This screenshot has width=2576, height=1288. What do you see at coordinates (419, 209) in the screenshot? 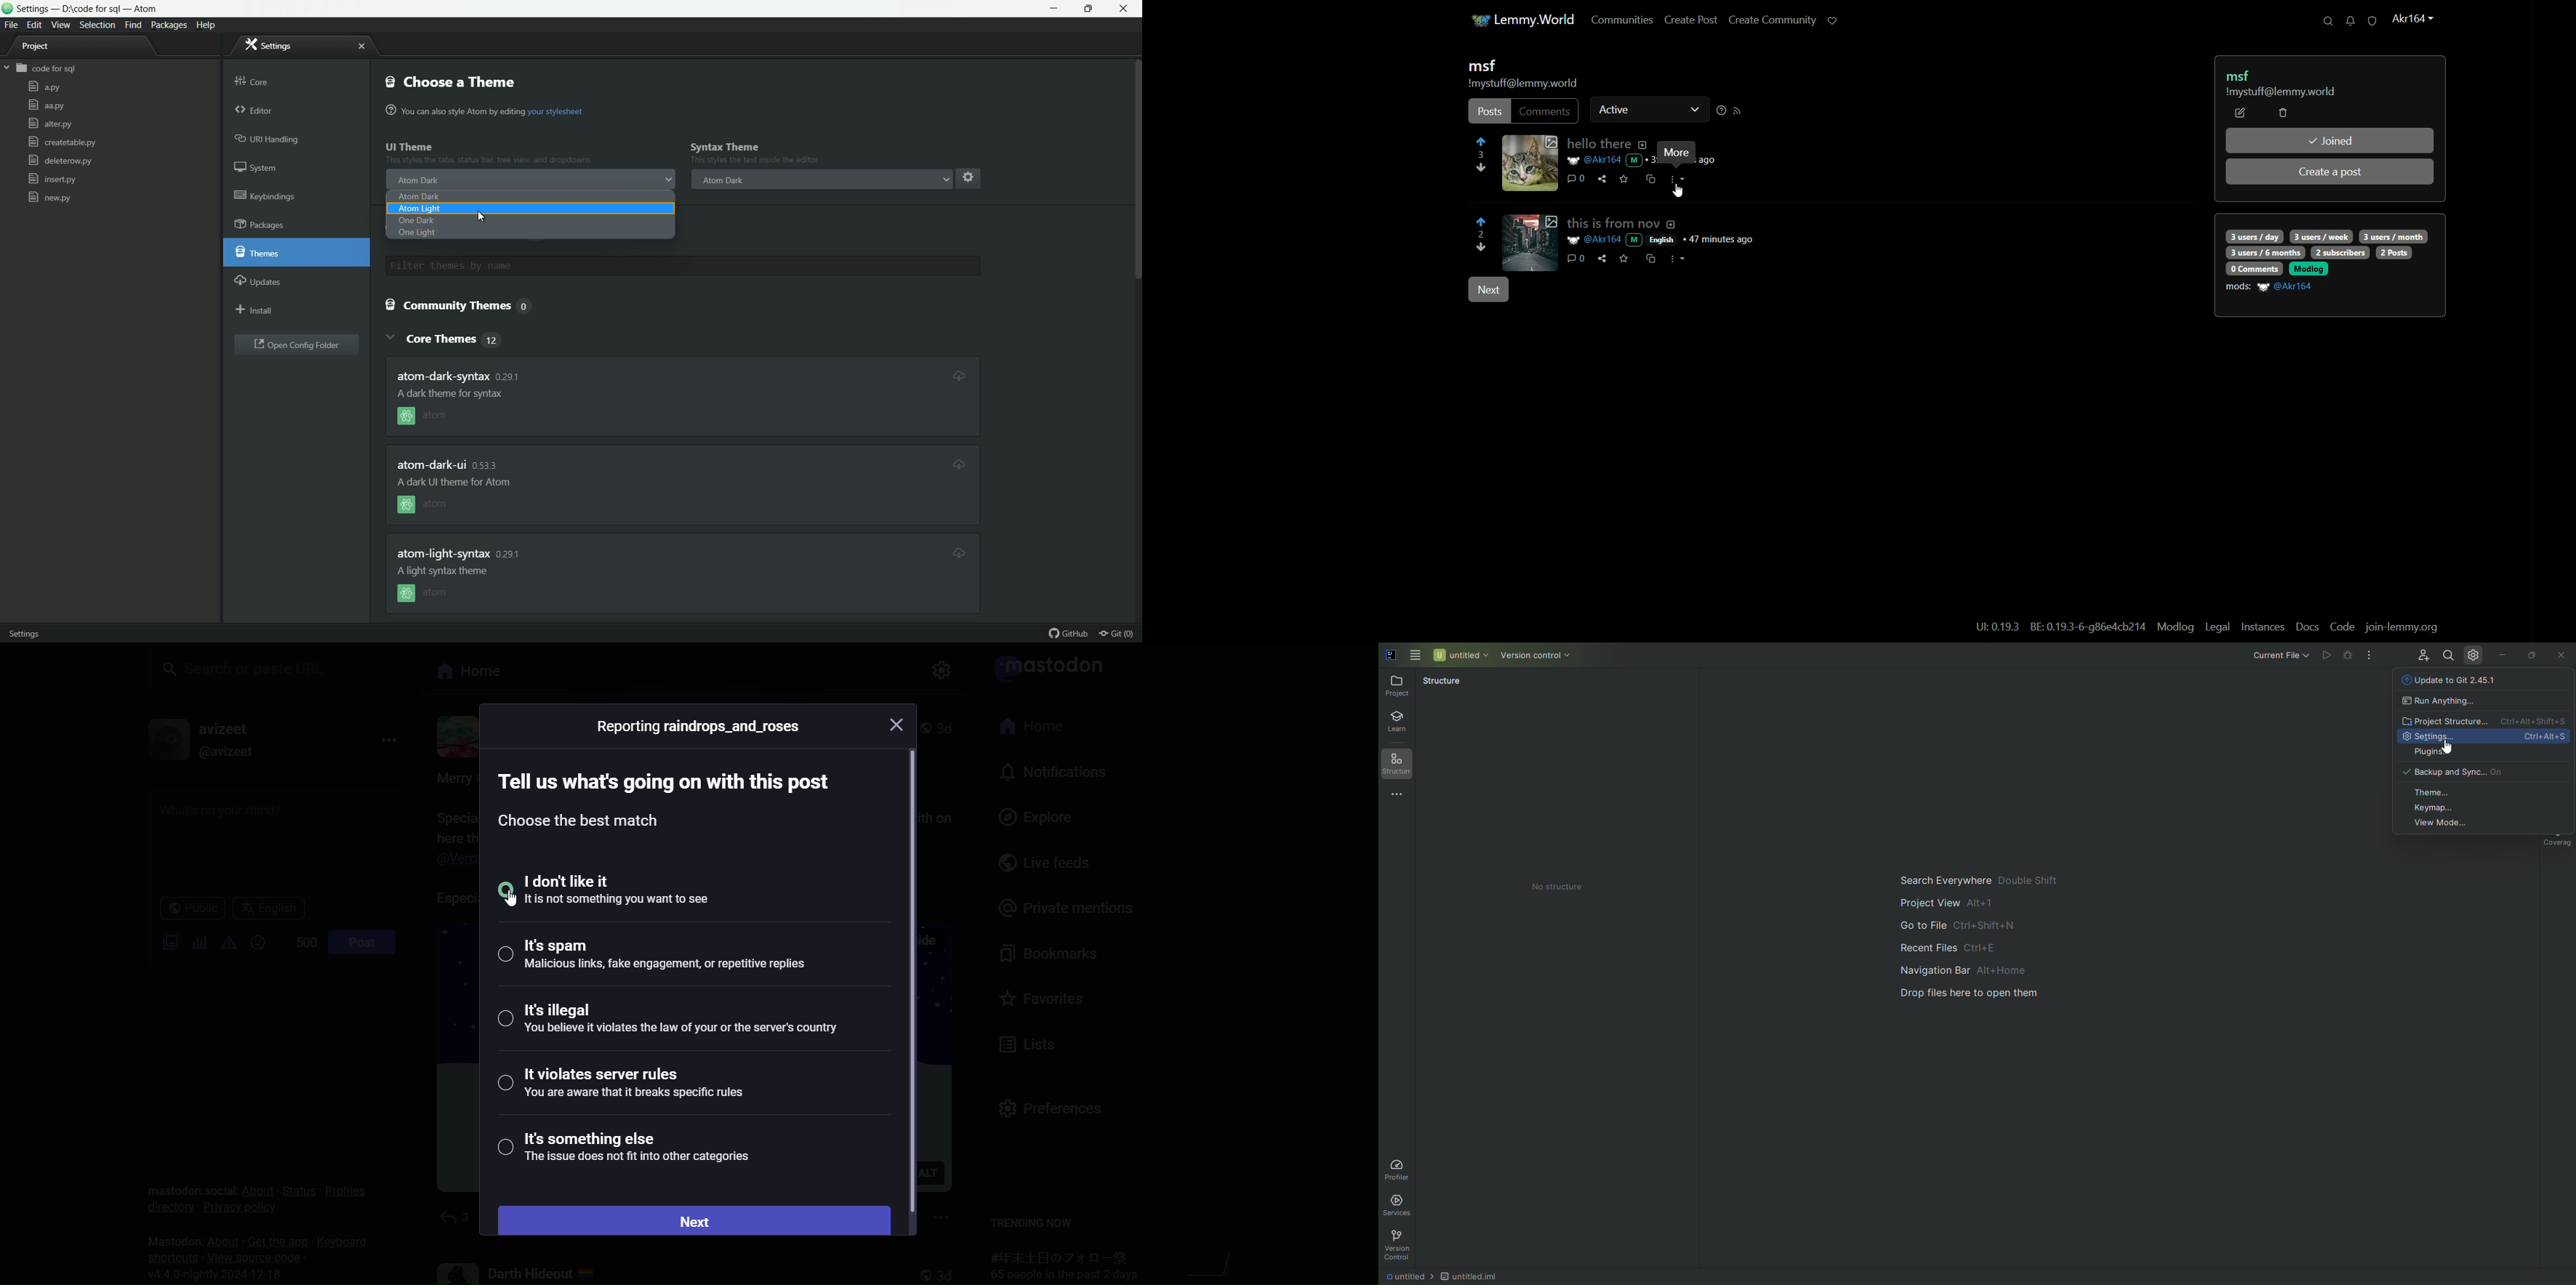
I see `atom light` at bounding box center [419, 209].